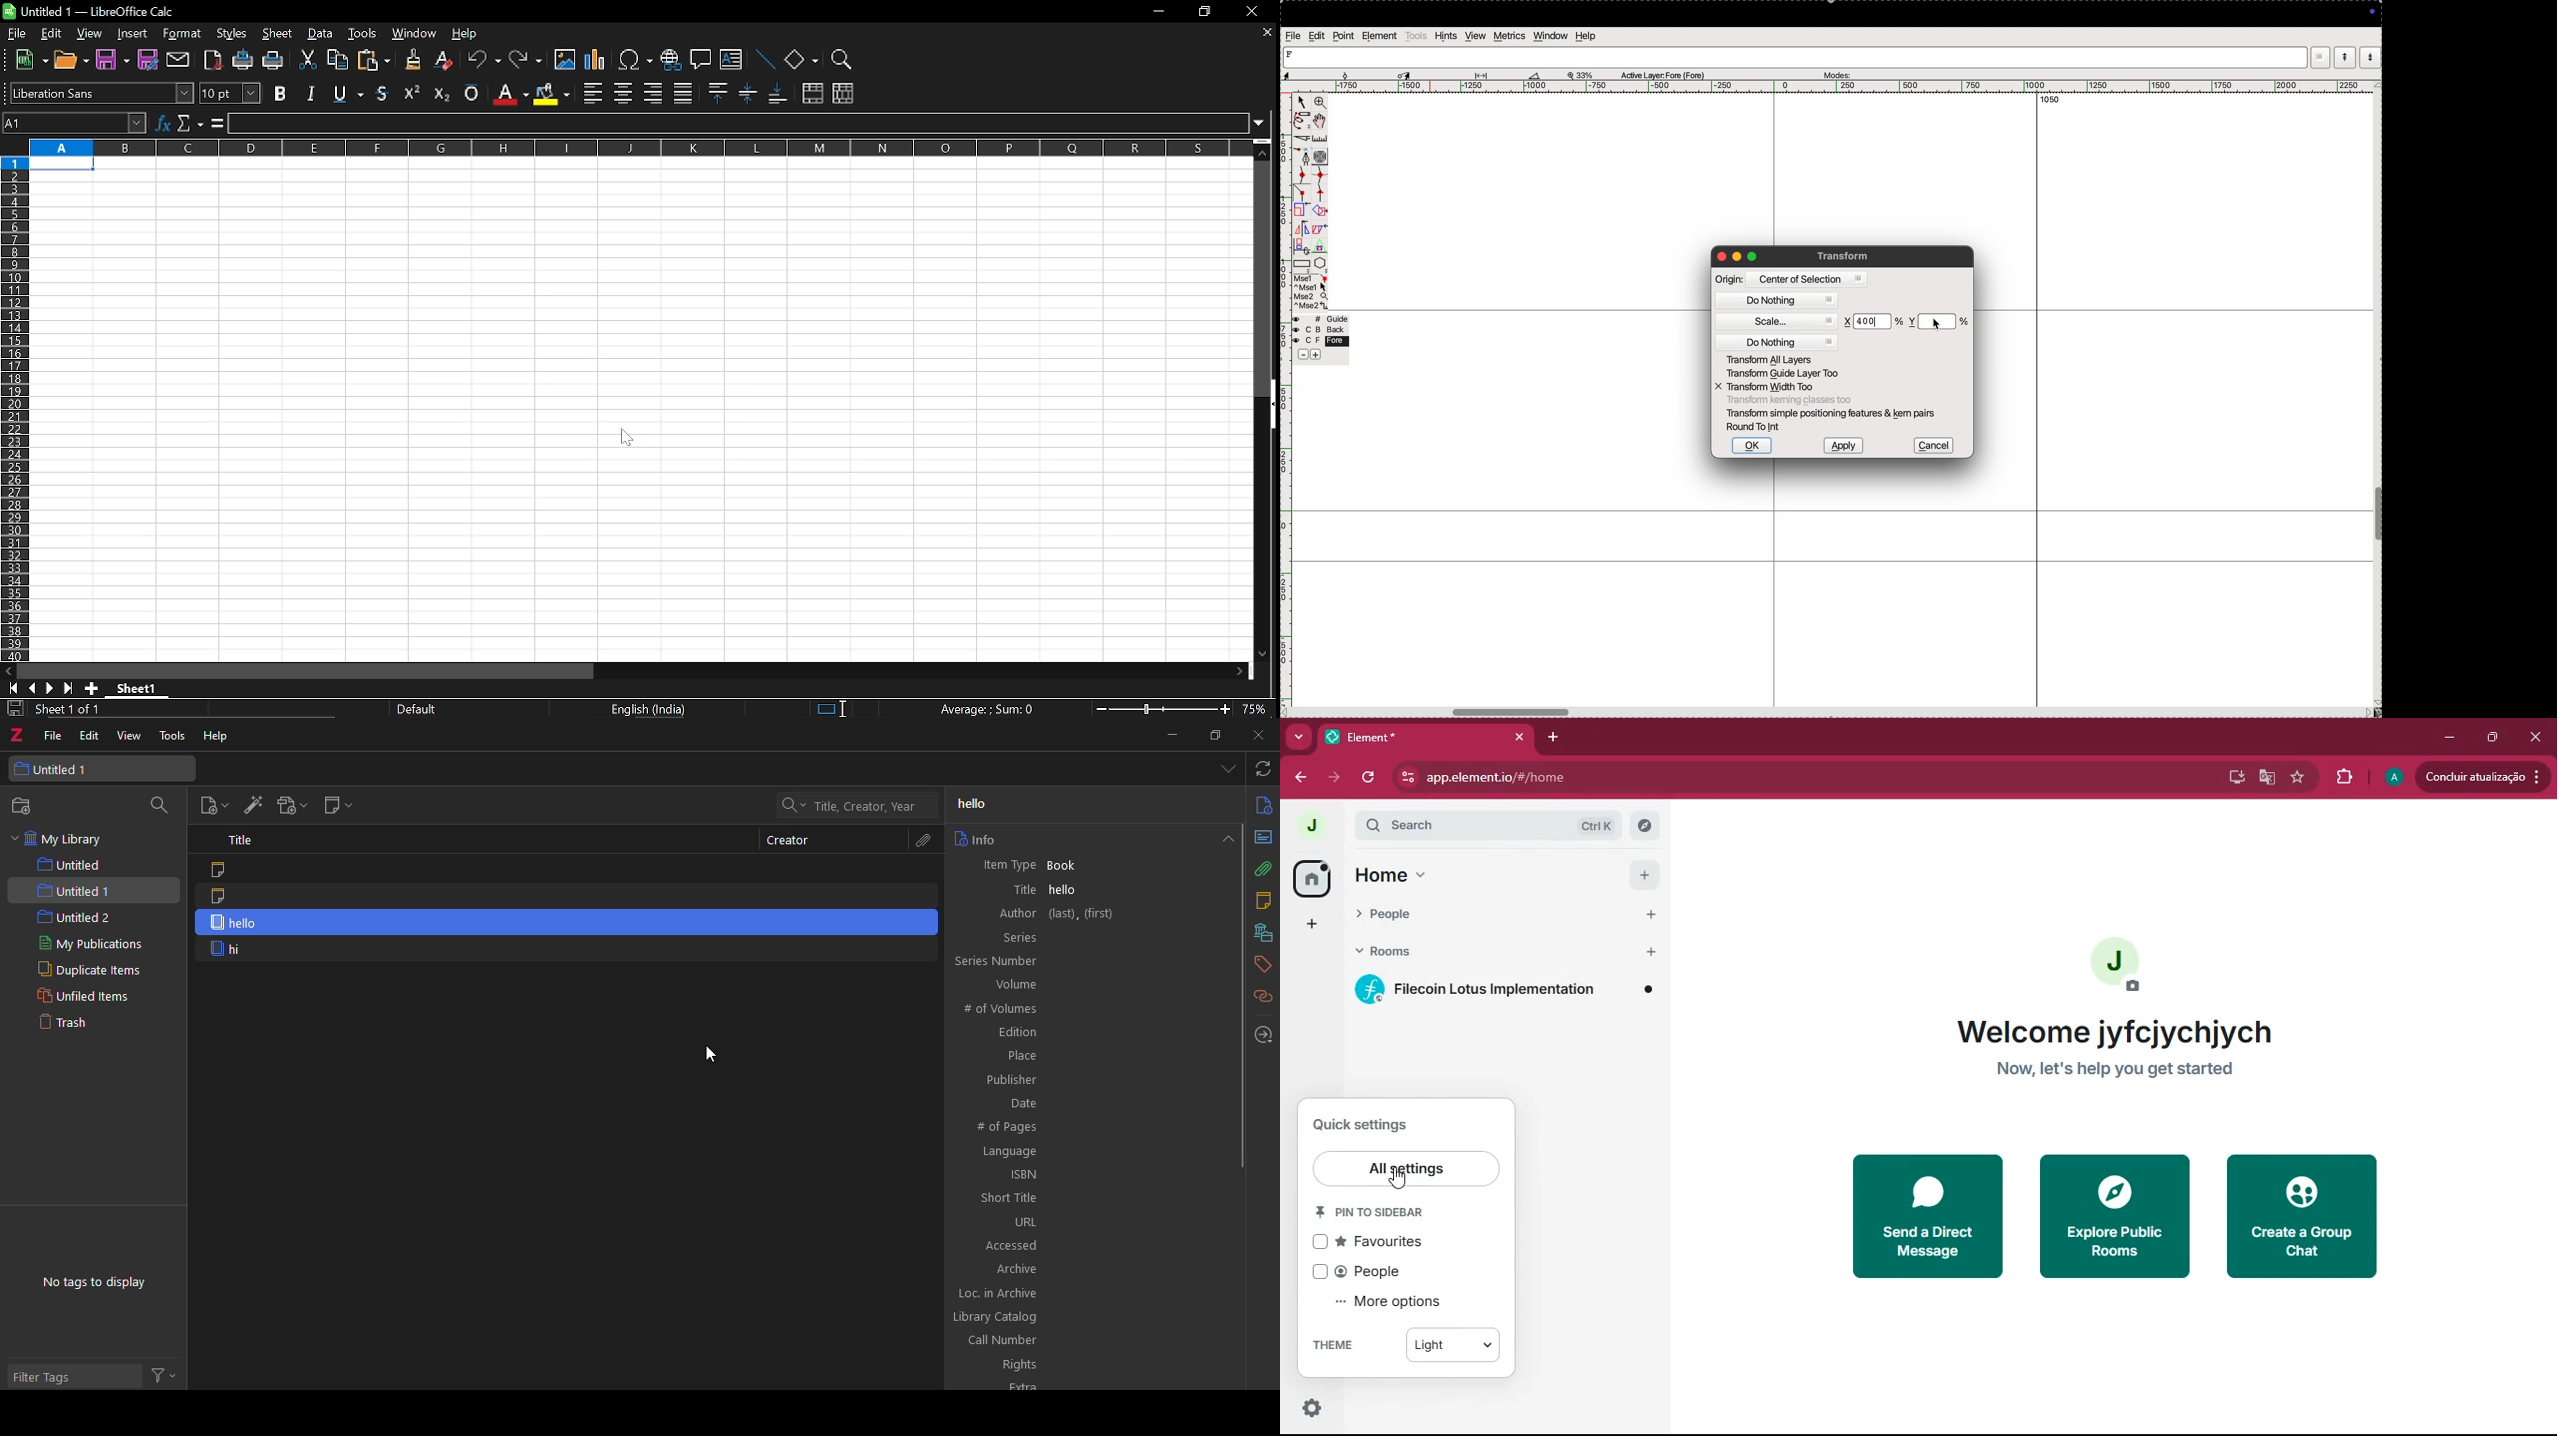 Image resolution: width=2576 pixels, height=1456 pixels. Describe the element at coordinates (282, 93) in the screenshot. I see `bold` at that location.